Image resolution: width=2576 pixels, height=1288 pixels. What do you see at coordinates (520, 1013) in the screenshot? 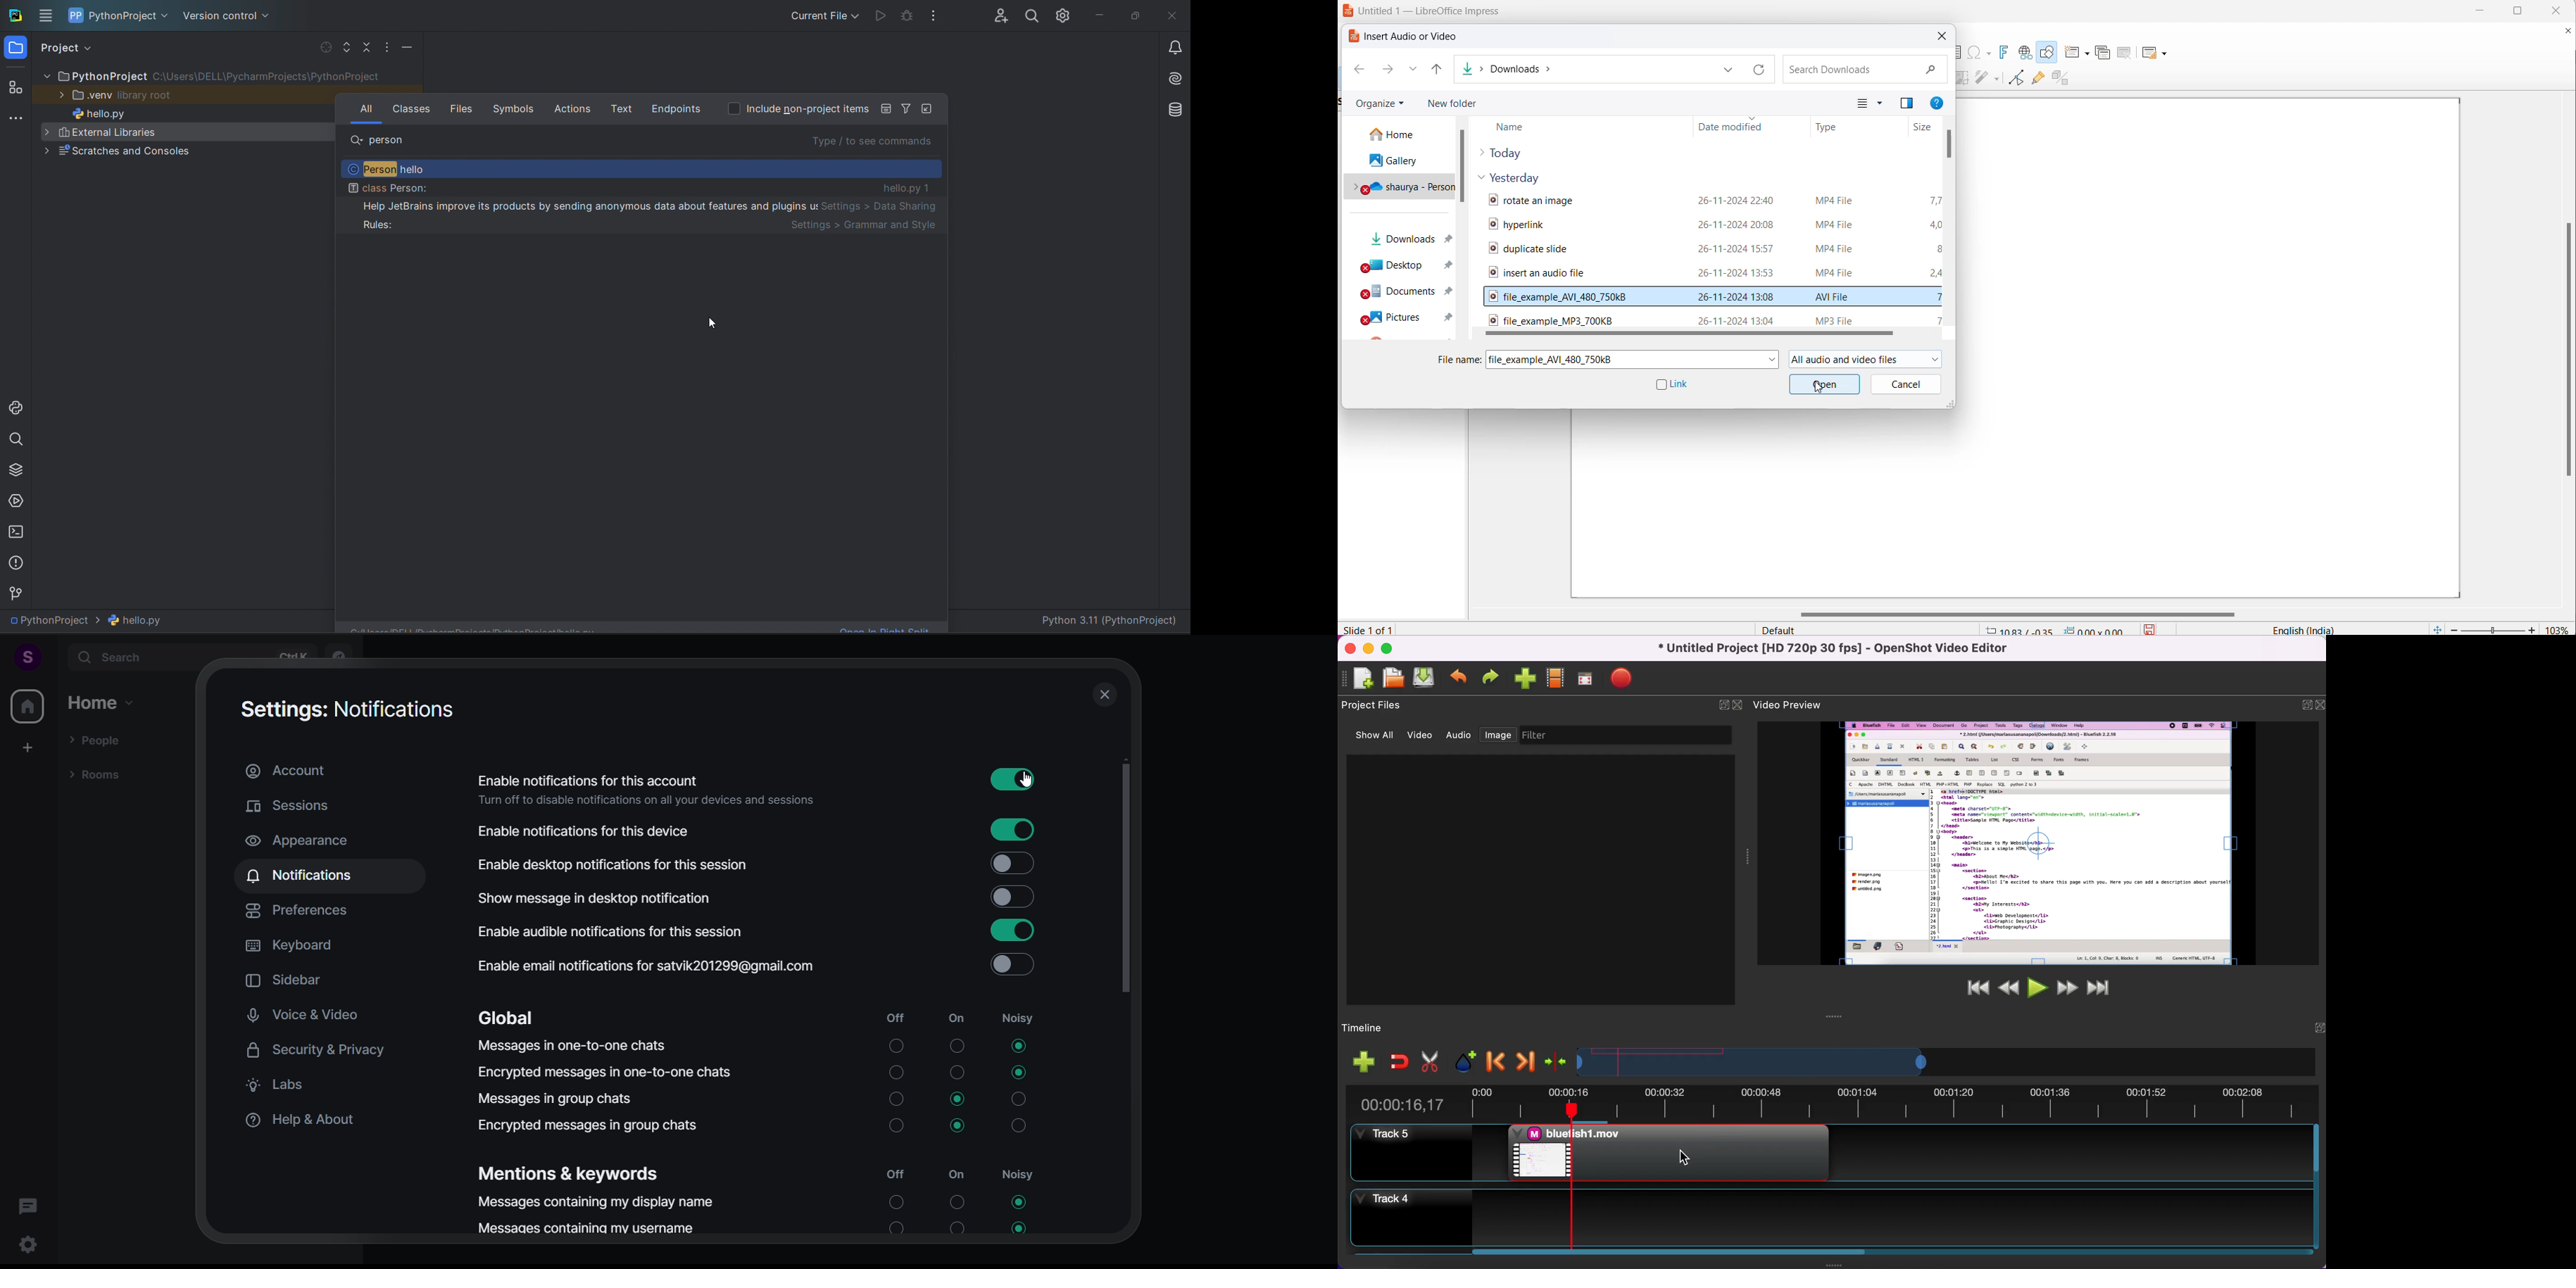
I see `global` at bounding box center [520, 1013].